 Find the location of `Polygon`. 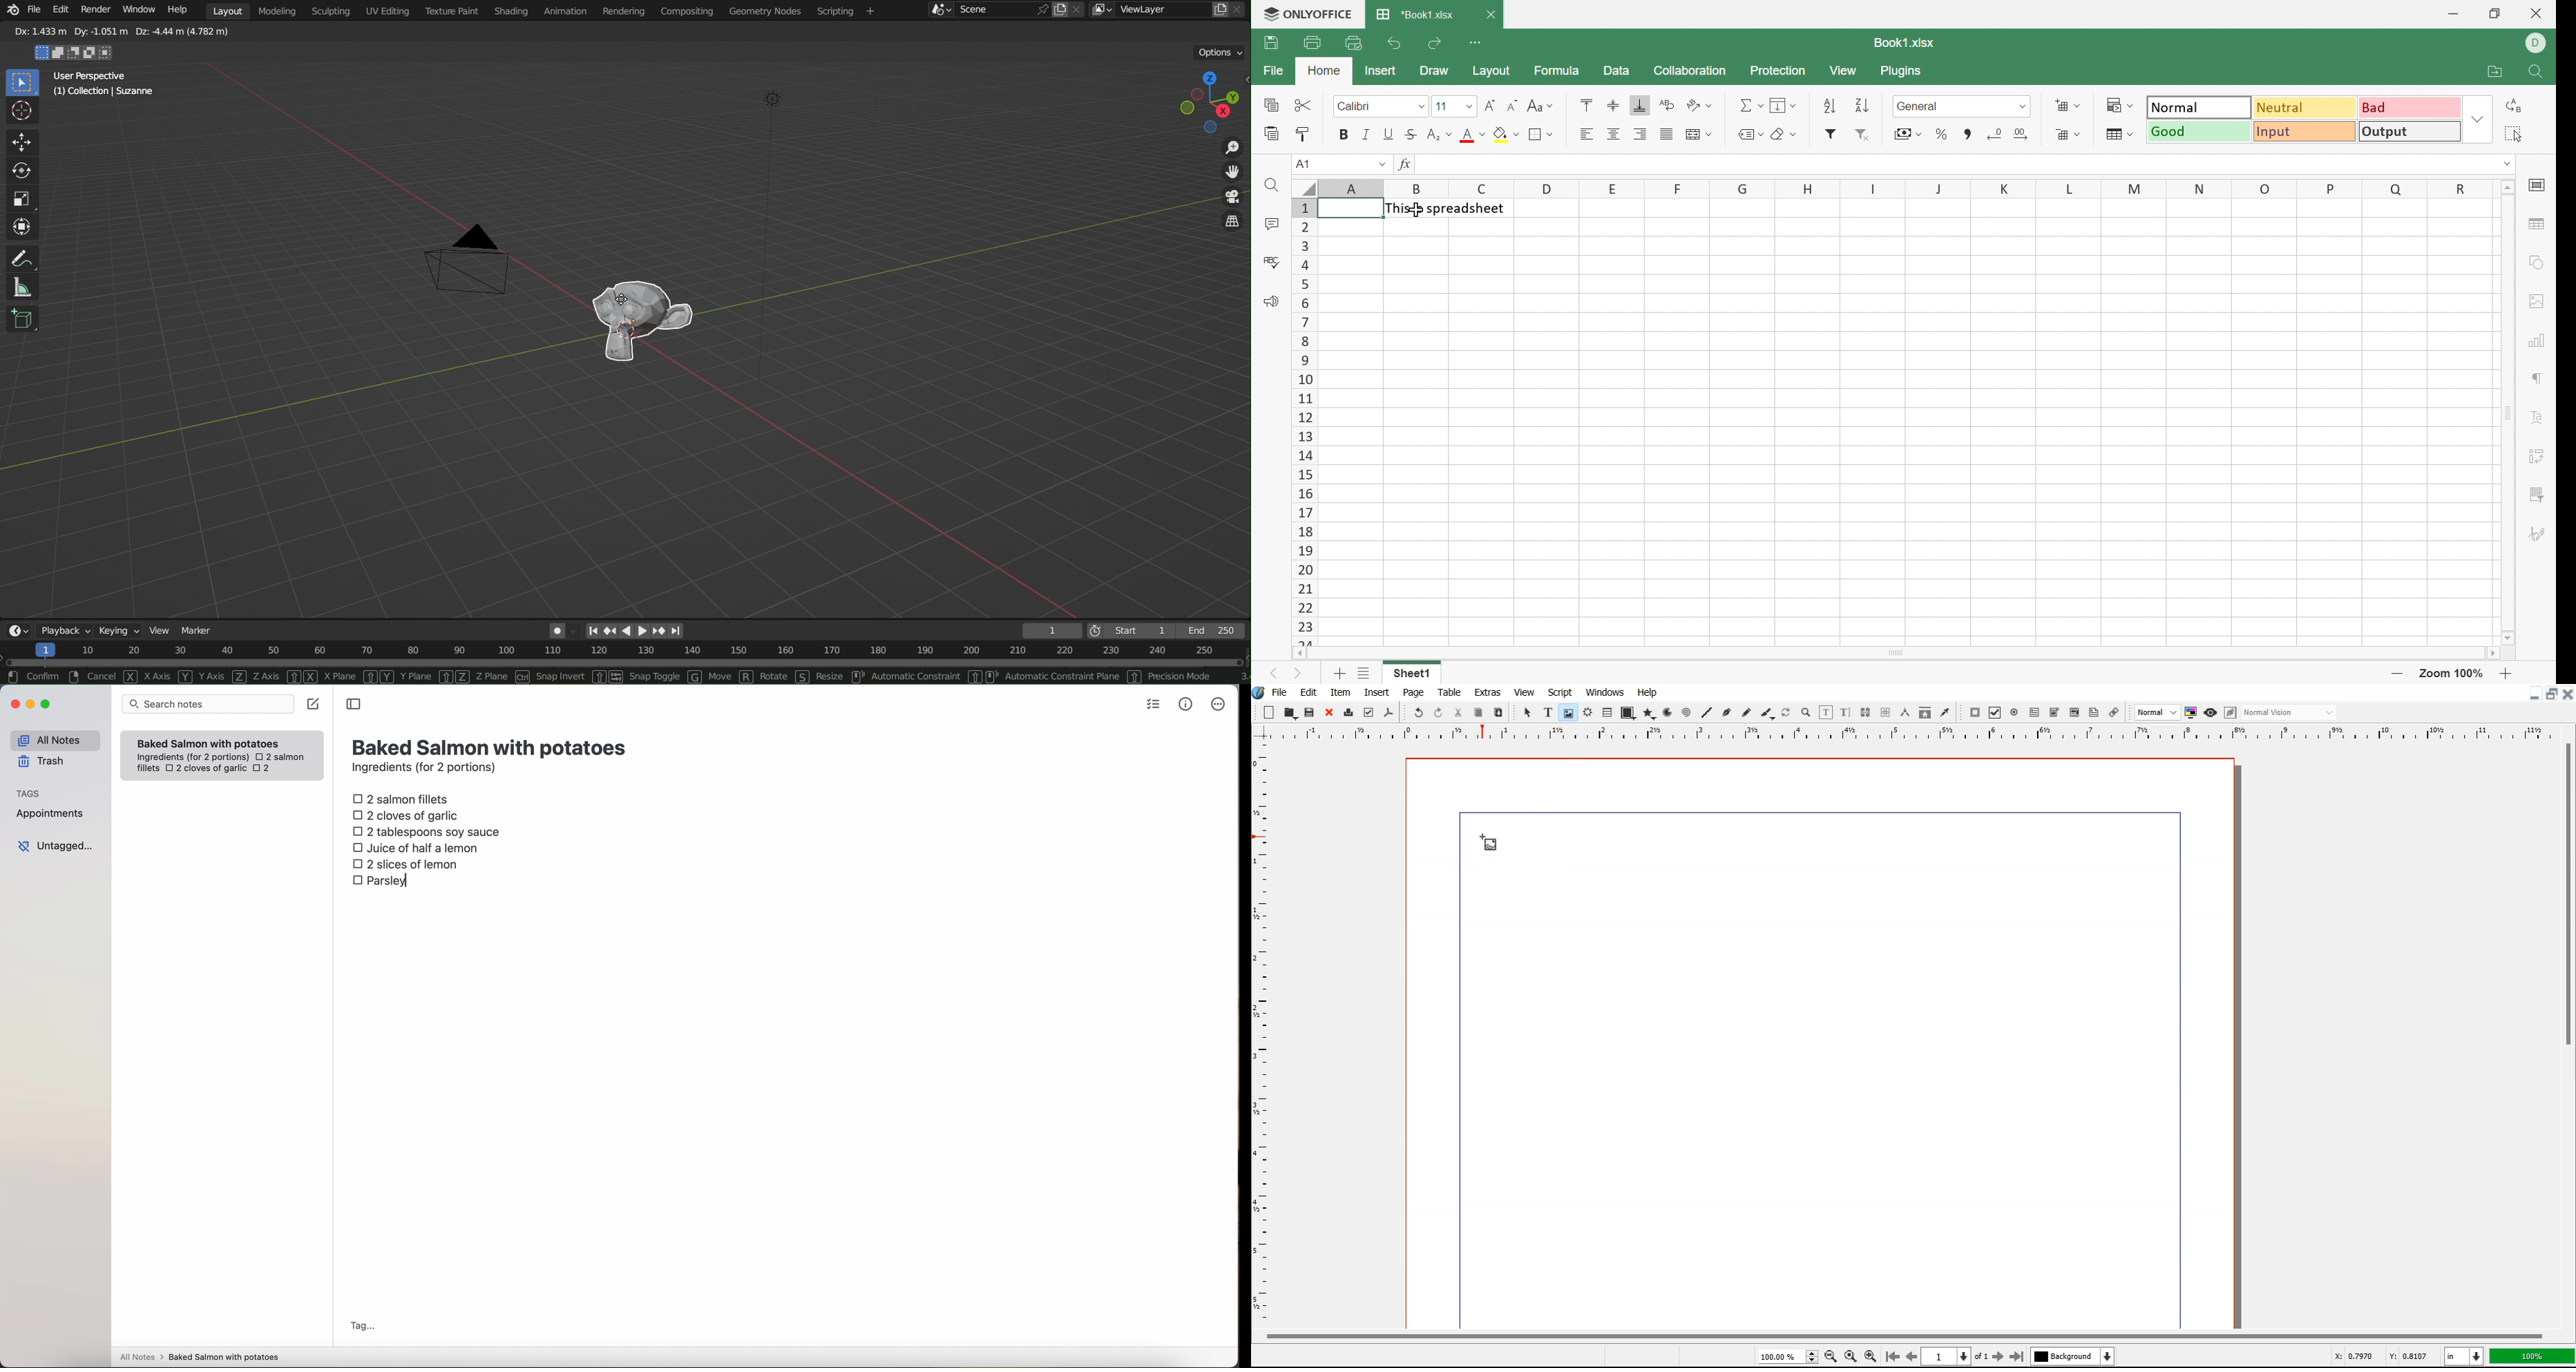

Polygon is located at coordinates (1649, 714).